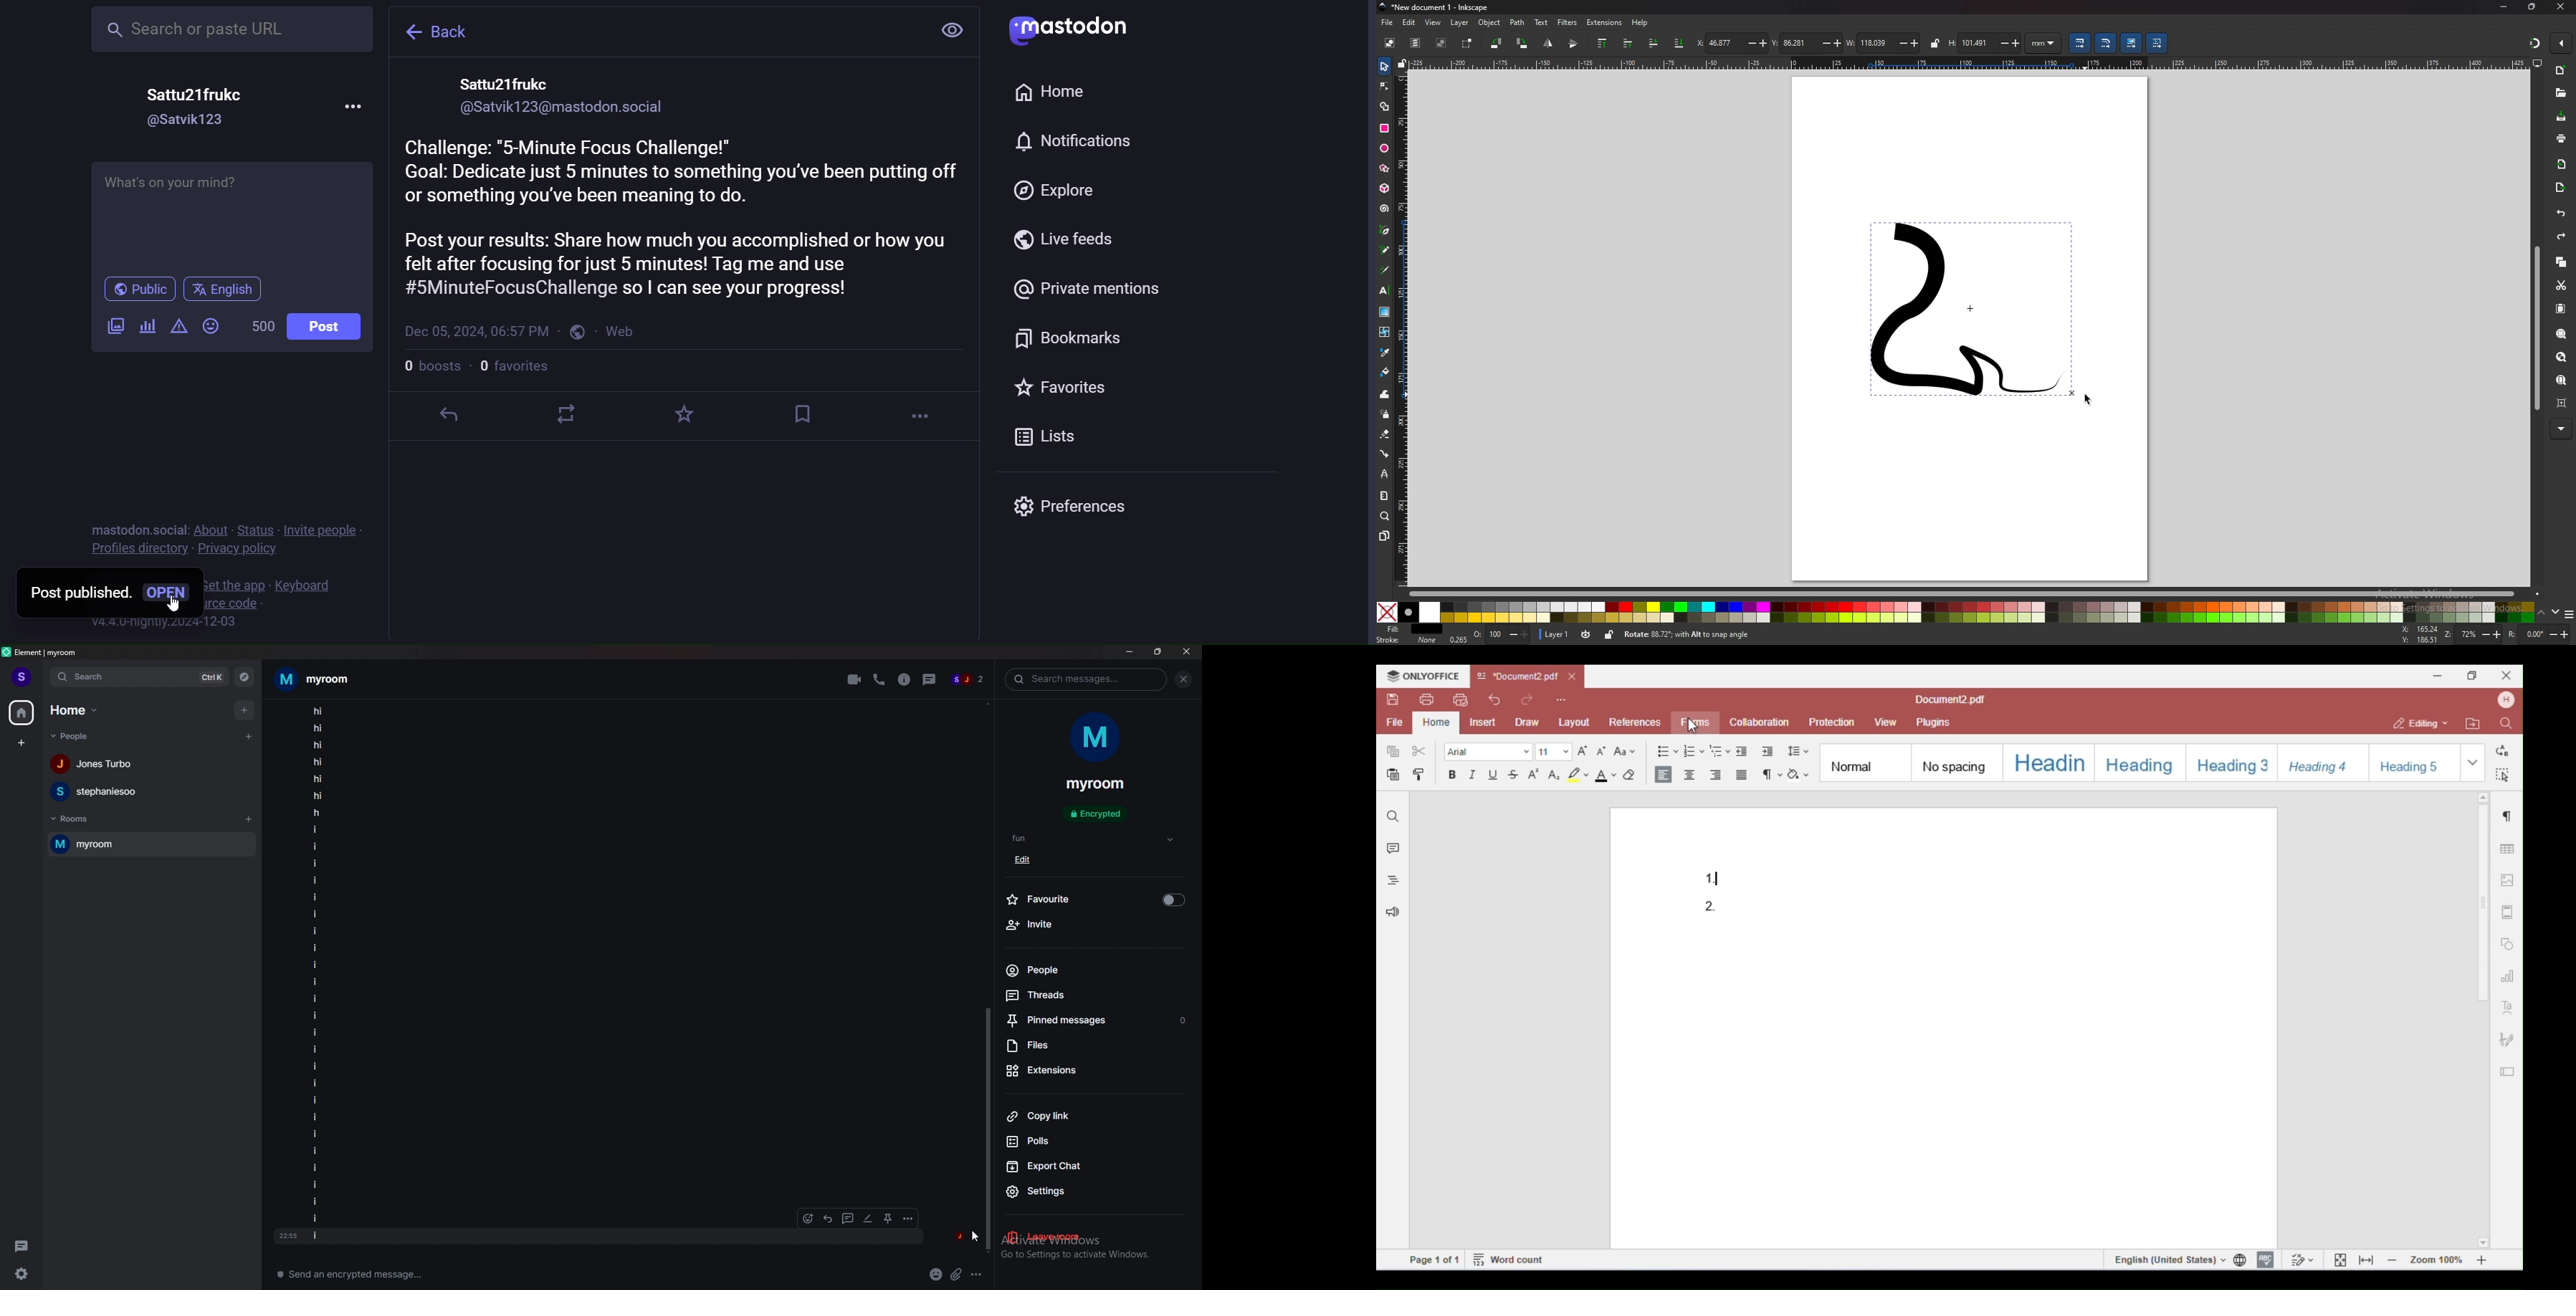  What do you see at coordinates (1068, 996) in the screenshot?
I see `threads` at bounding box center [1068, 996].